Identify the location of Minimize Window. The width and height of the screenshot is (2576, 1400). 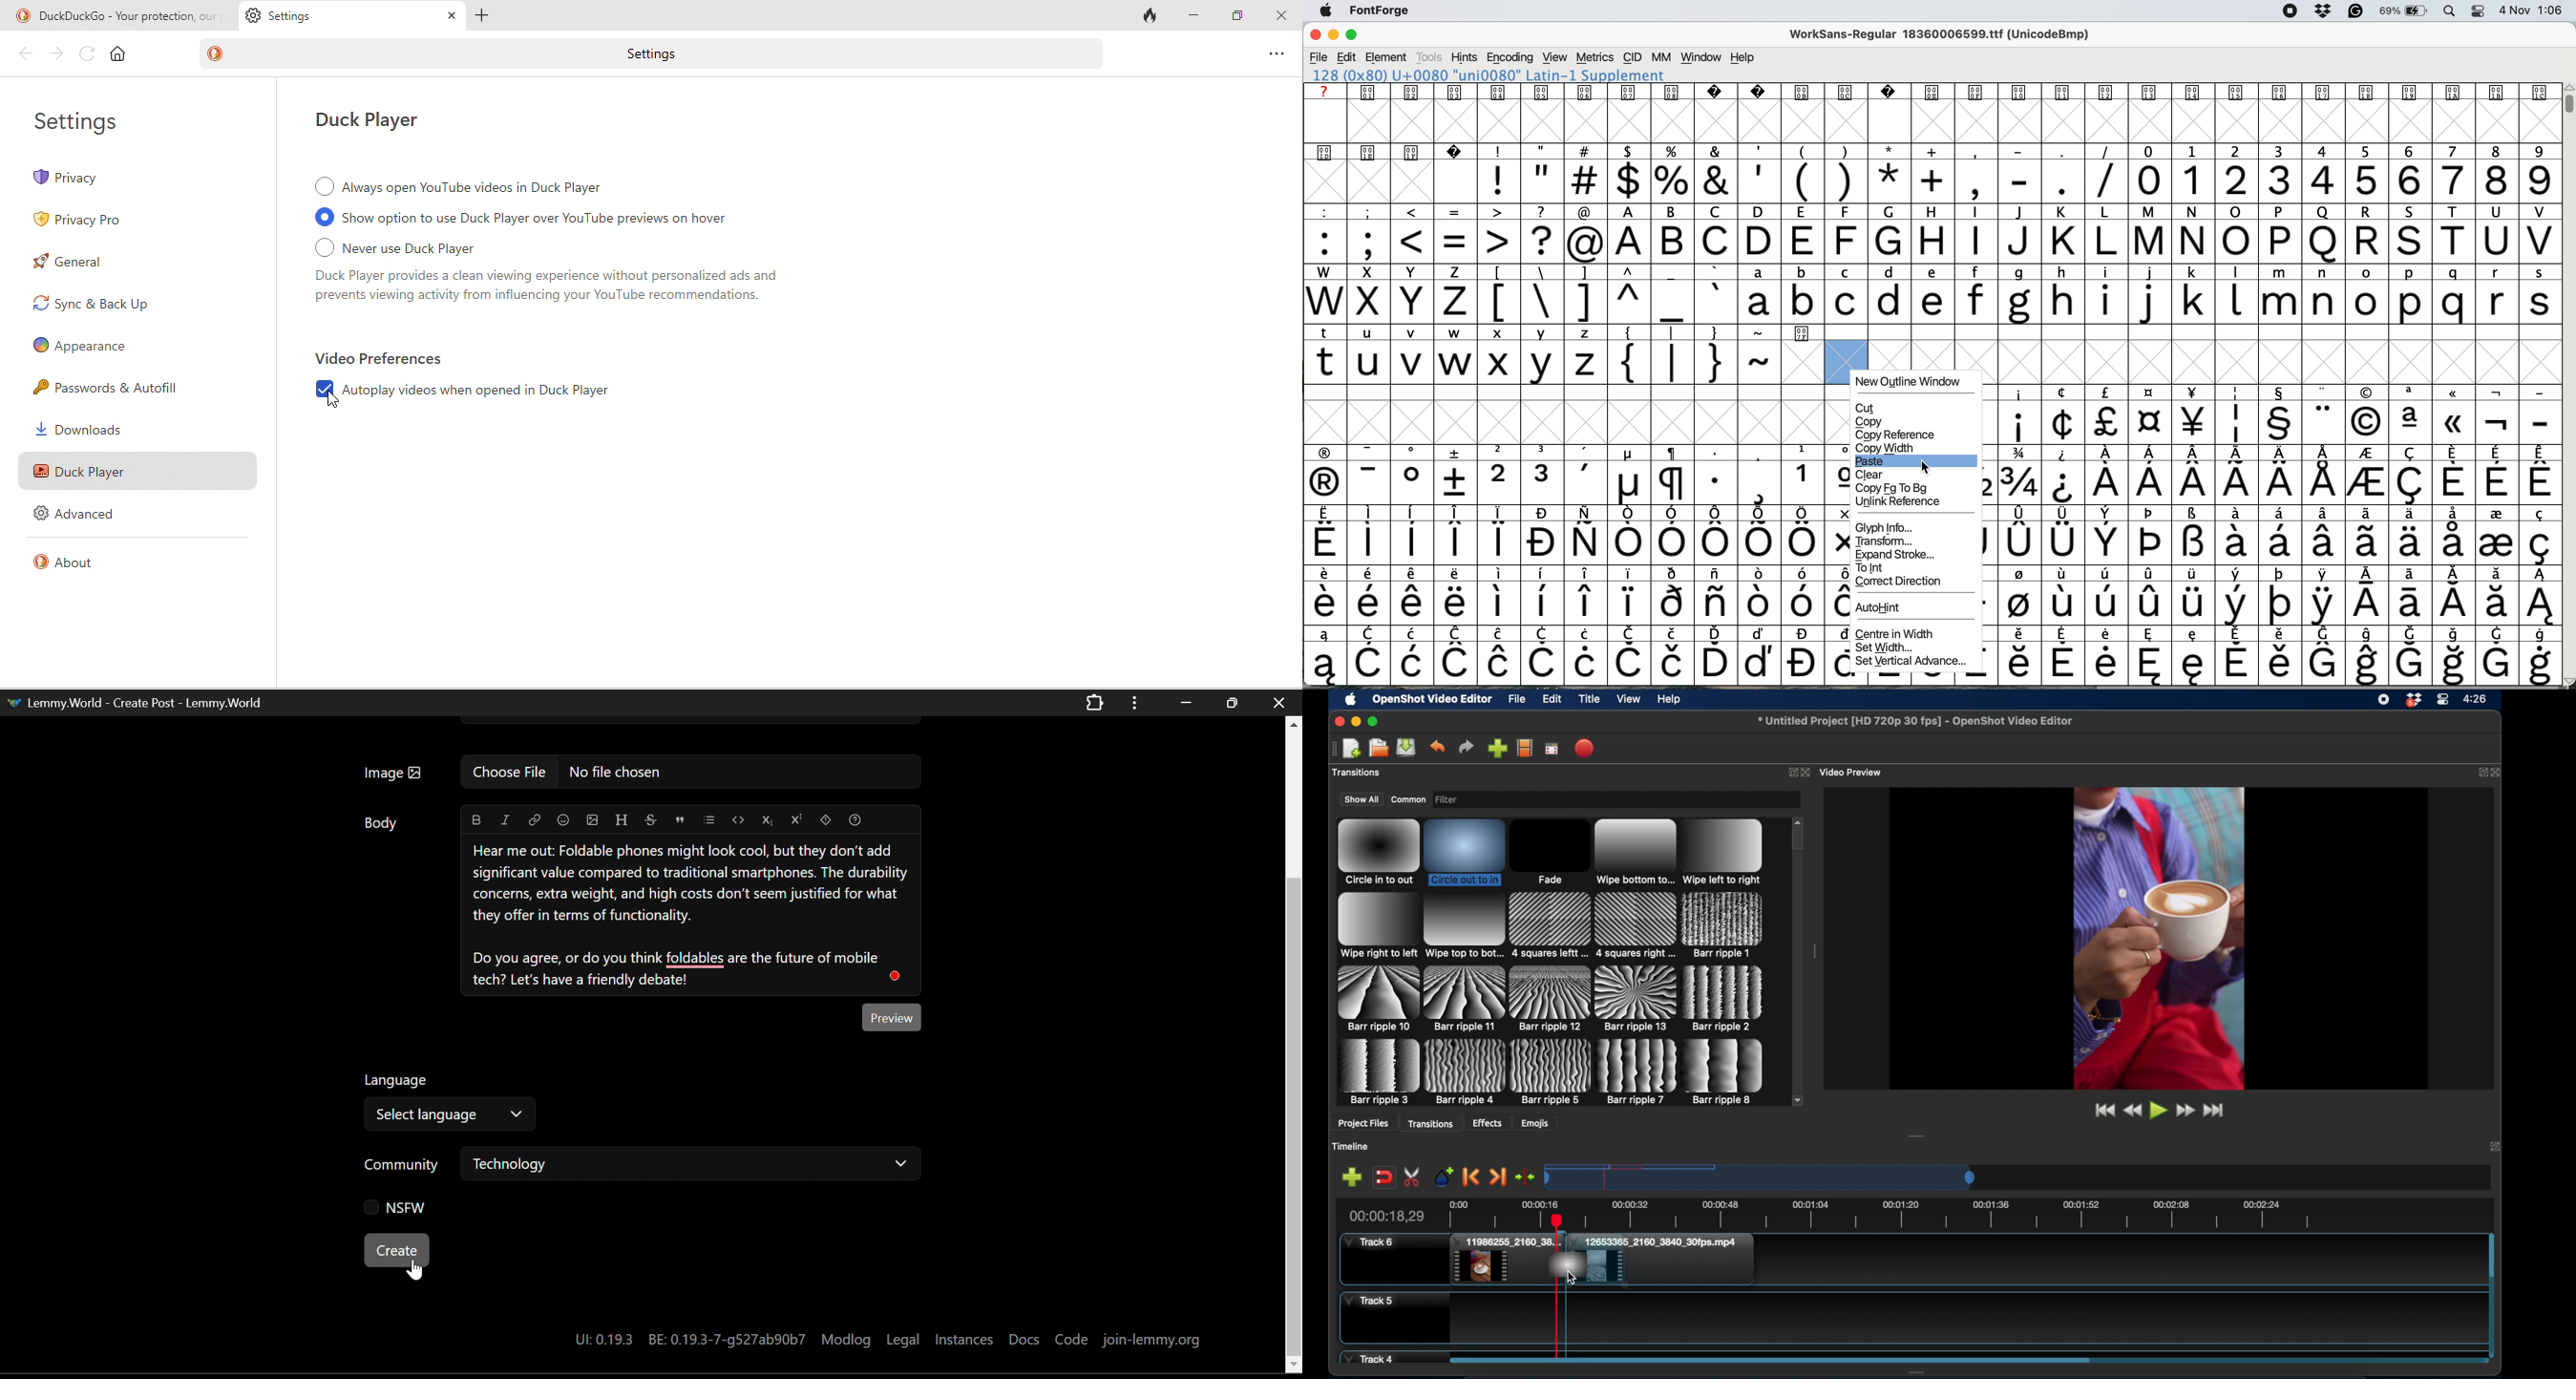
(1234, 702).